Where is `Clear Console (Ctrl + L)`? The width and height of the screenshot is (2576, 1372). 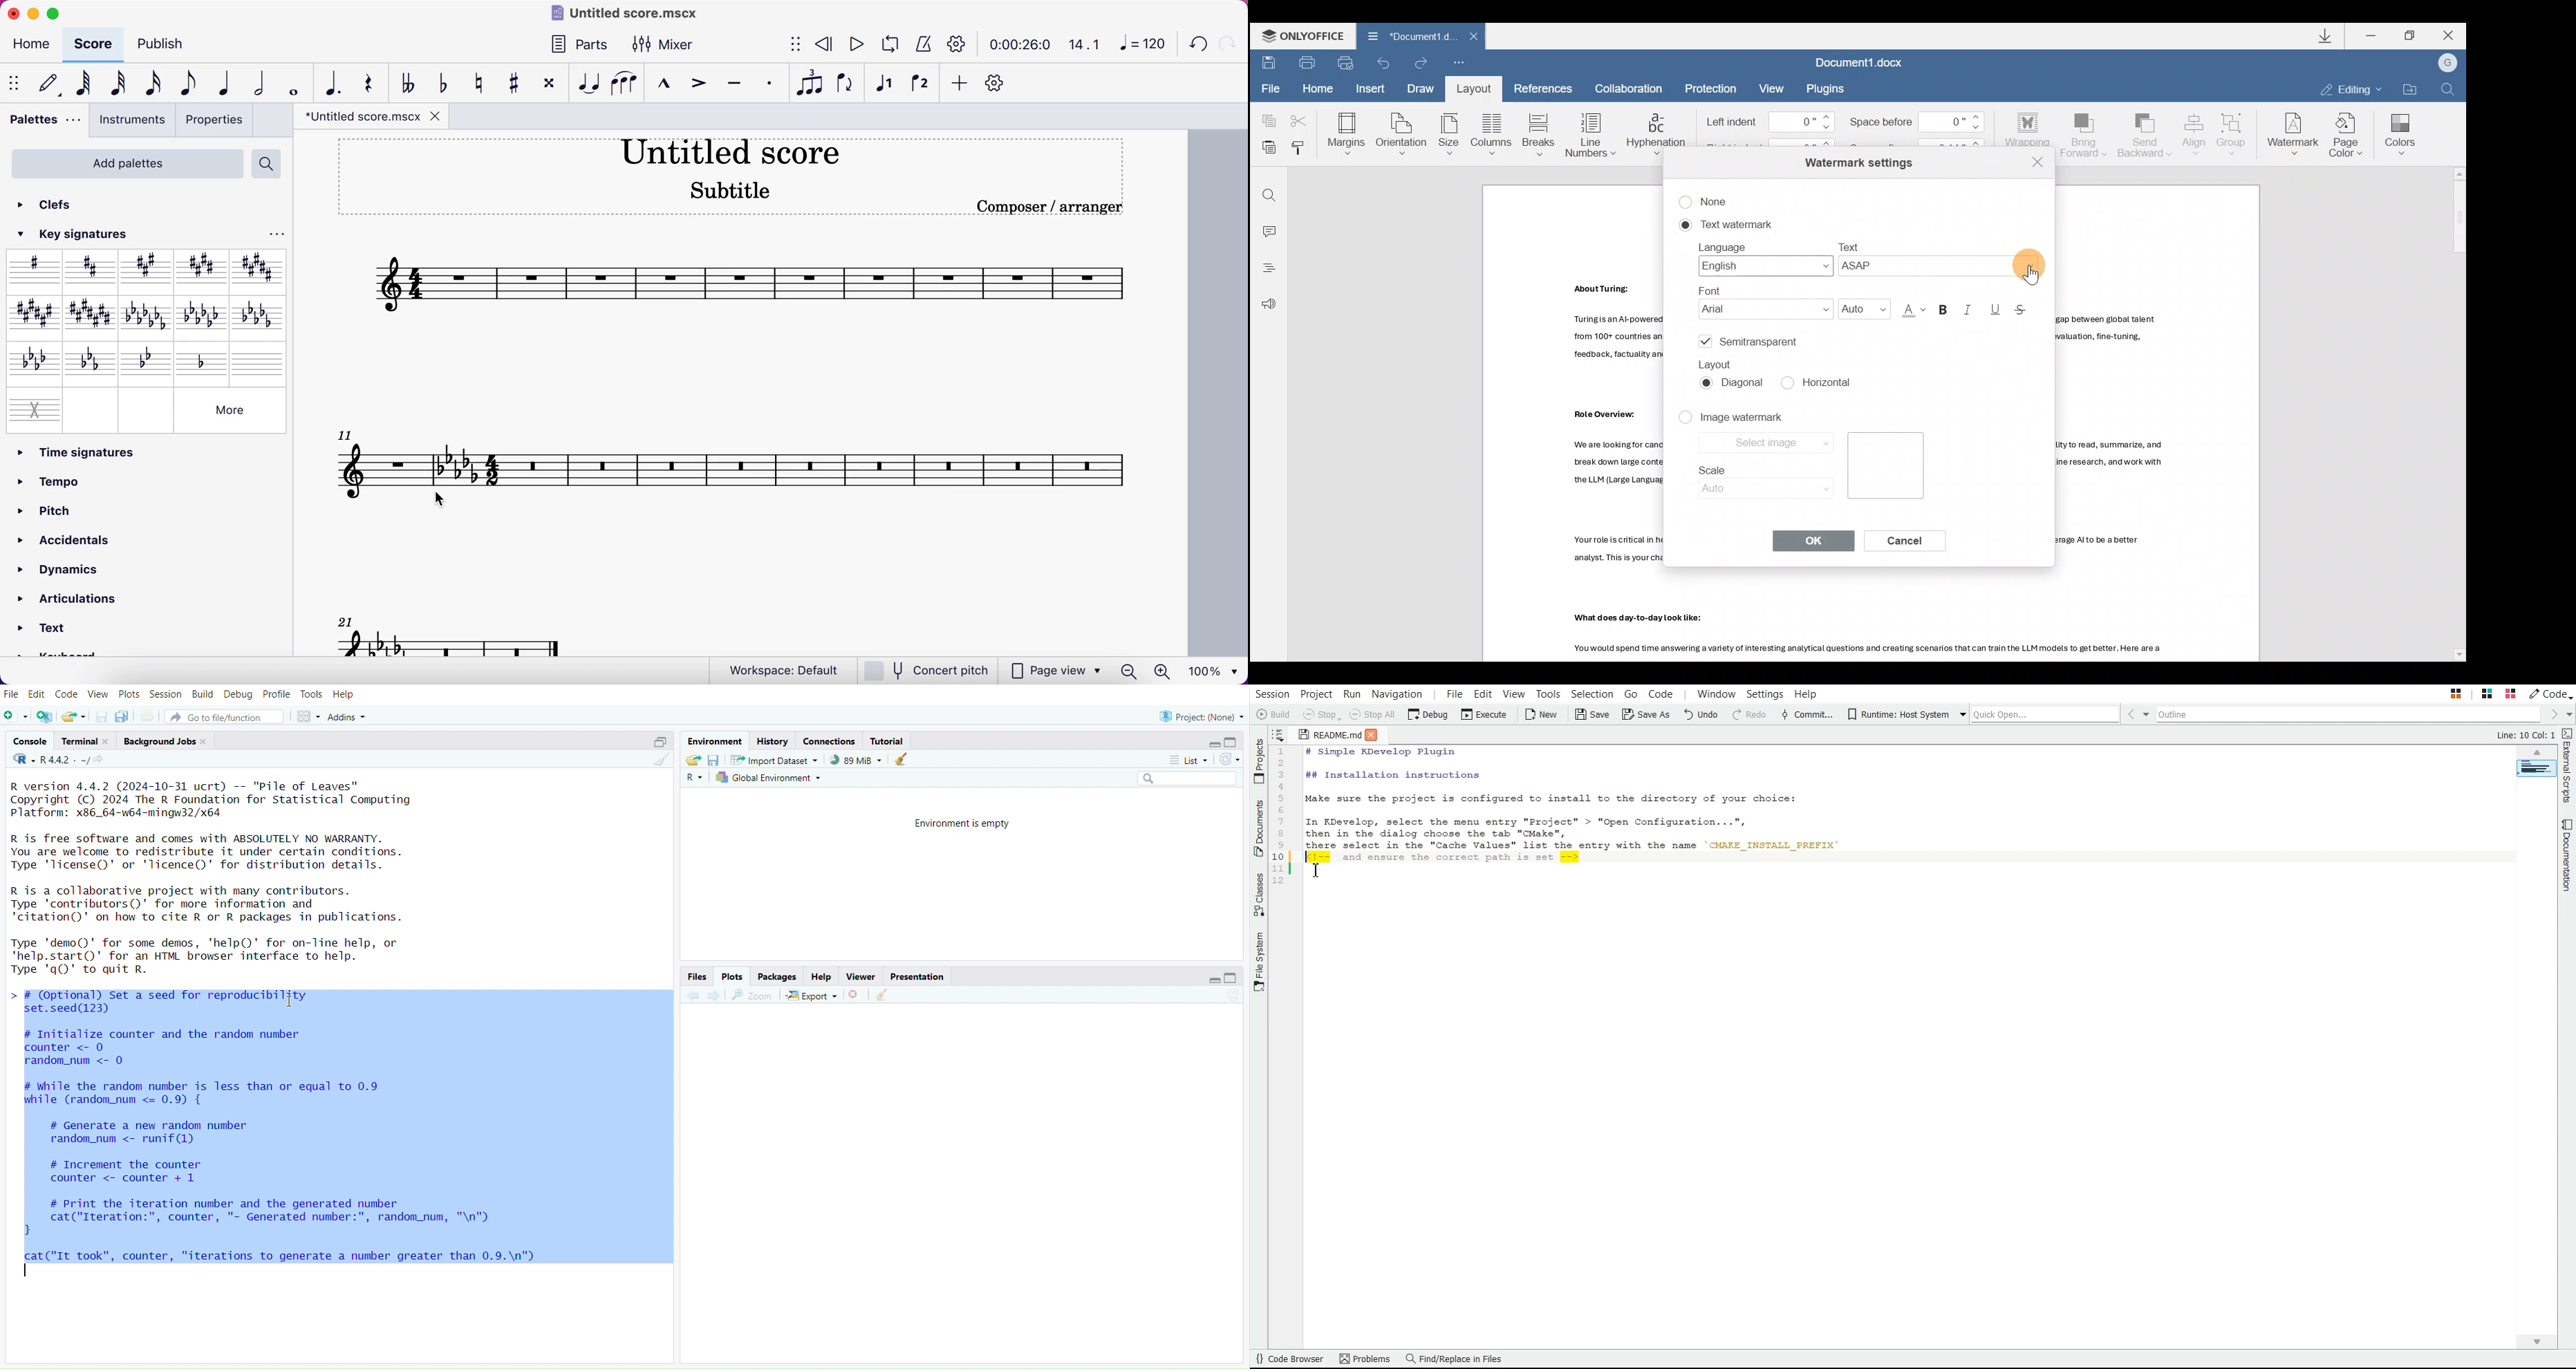 Clear Console (Ctrl + L) is located at coordinates (660, 764).